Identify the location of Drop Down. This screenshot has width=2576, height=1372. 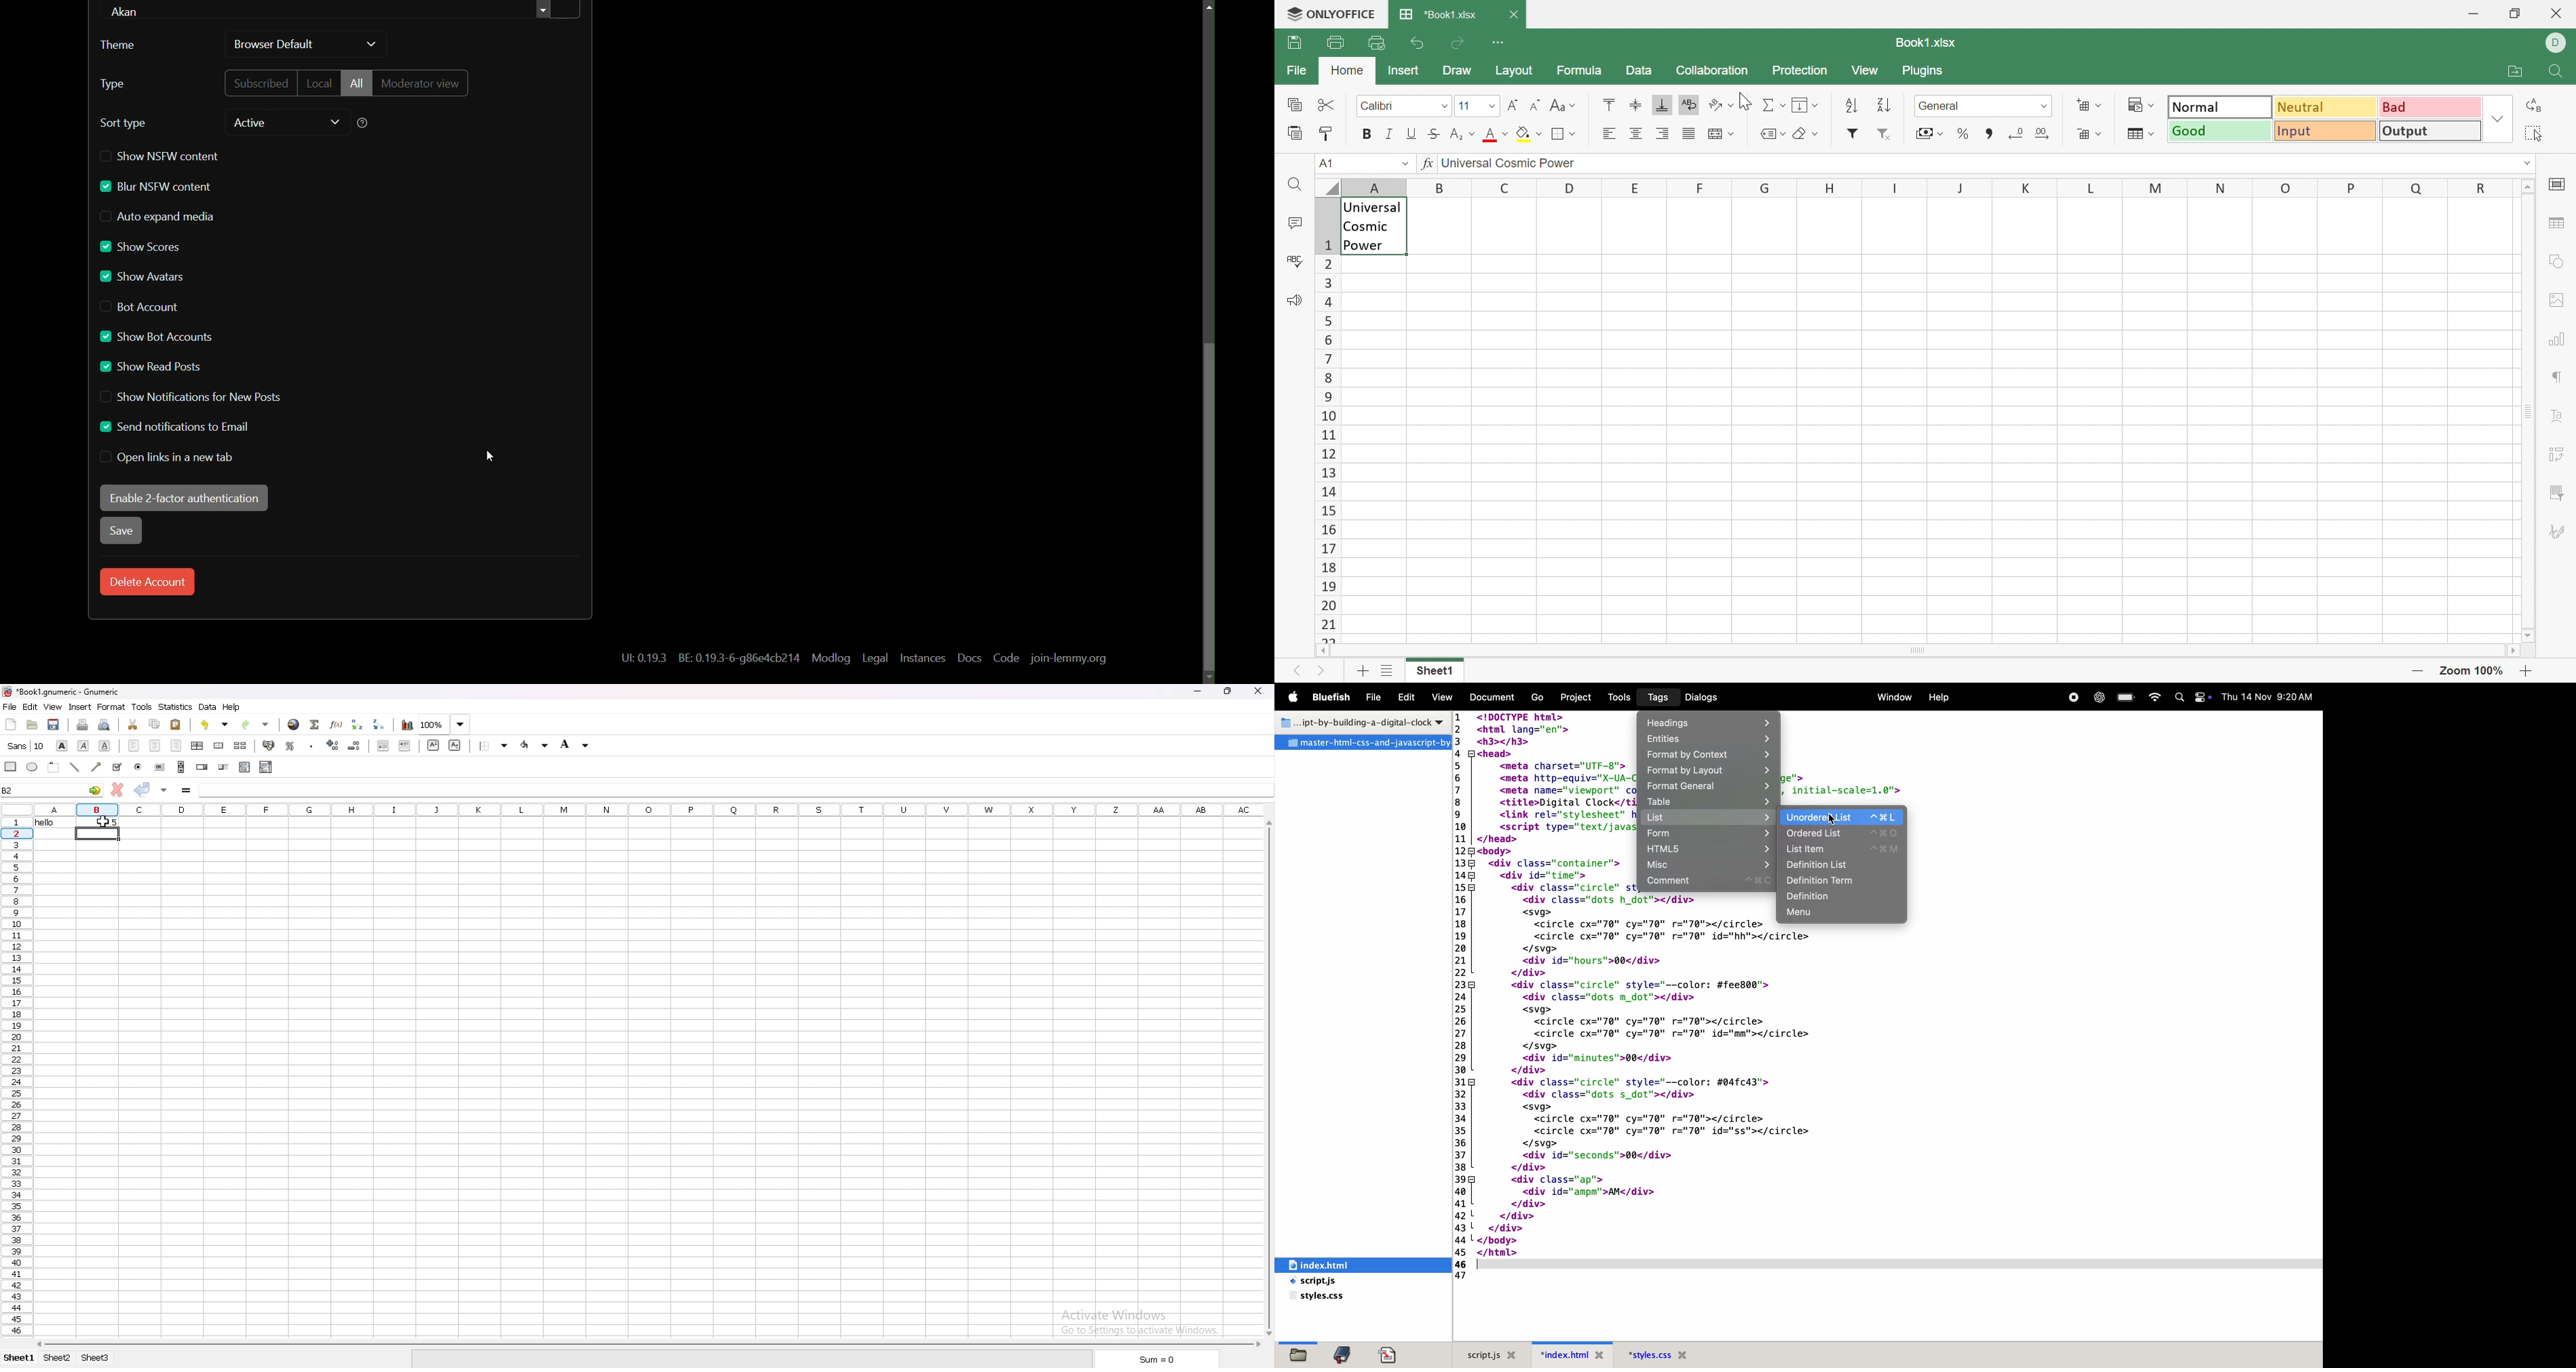
(2529, 167).